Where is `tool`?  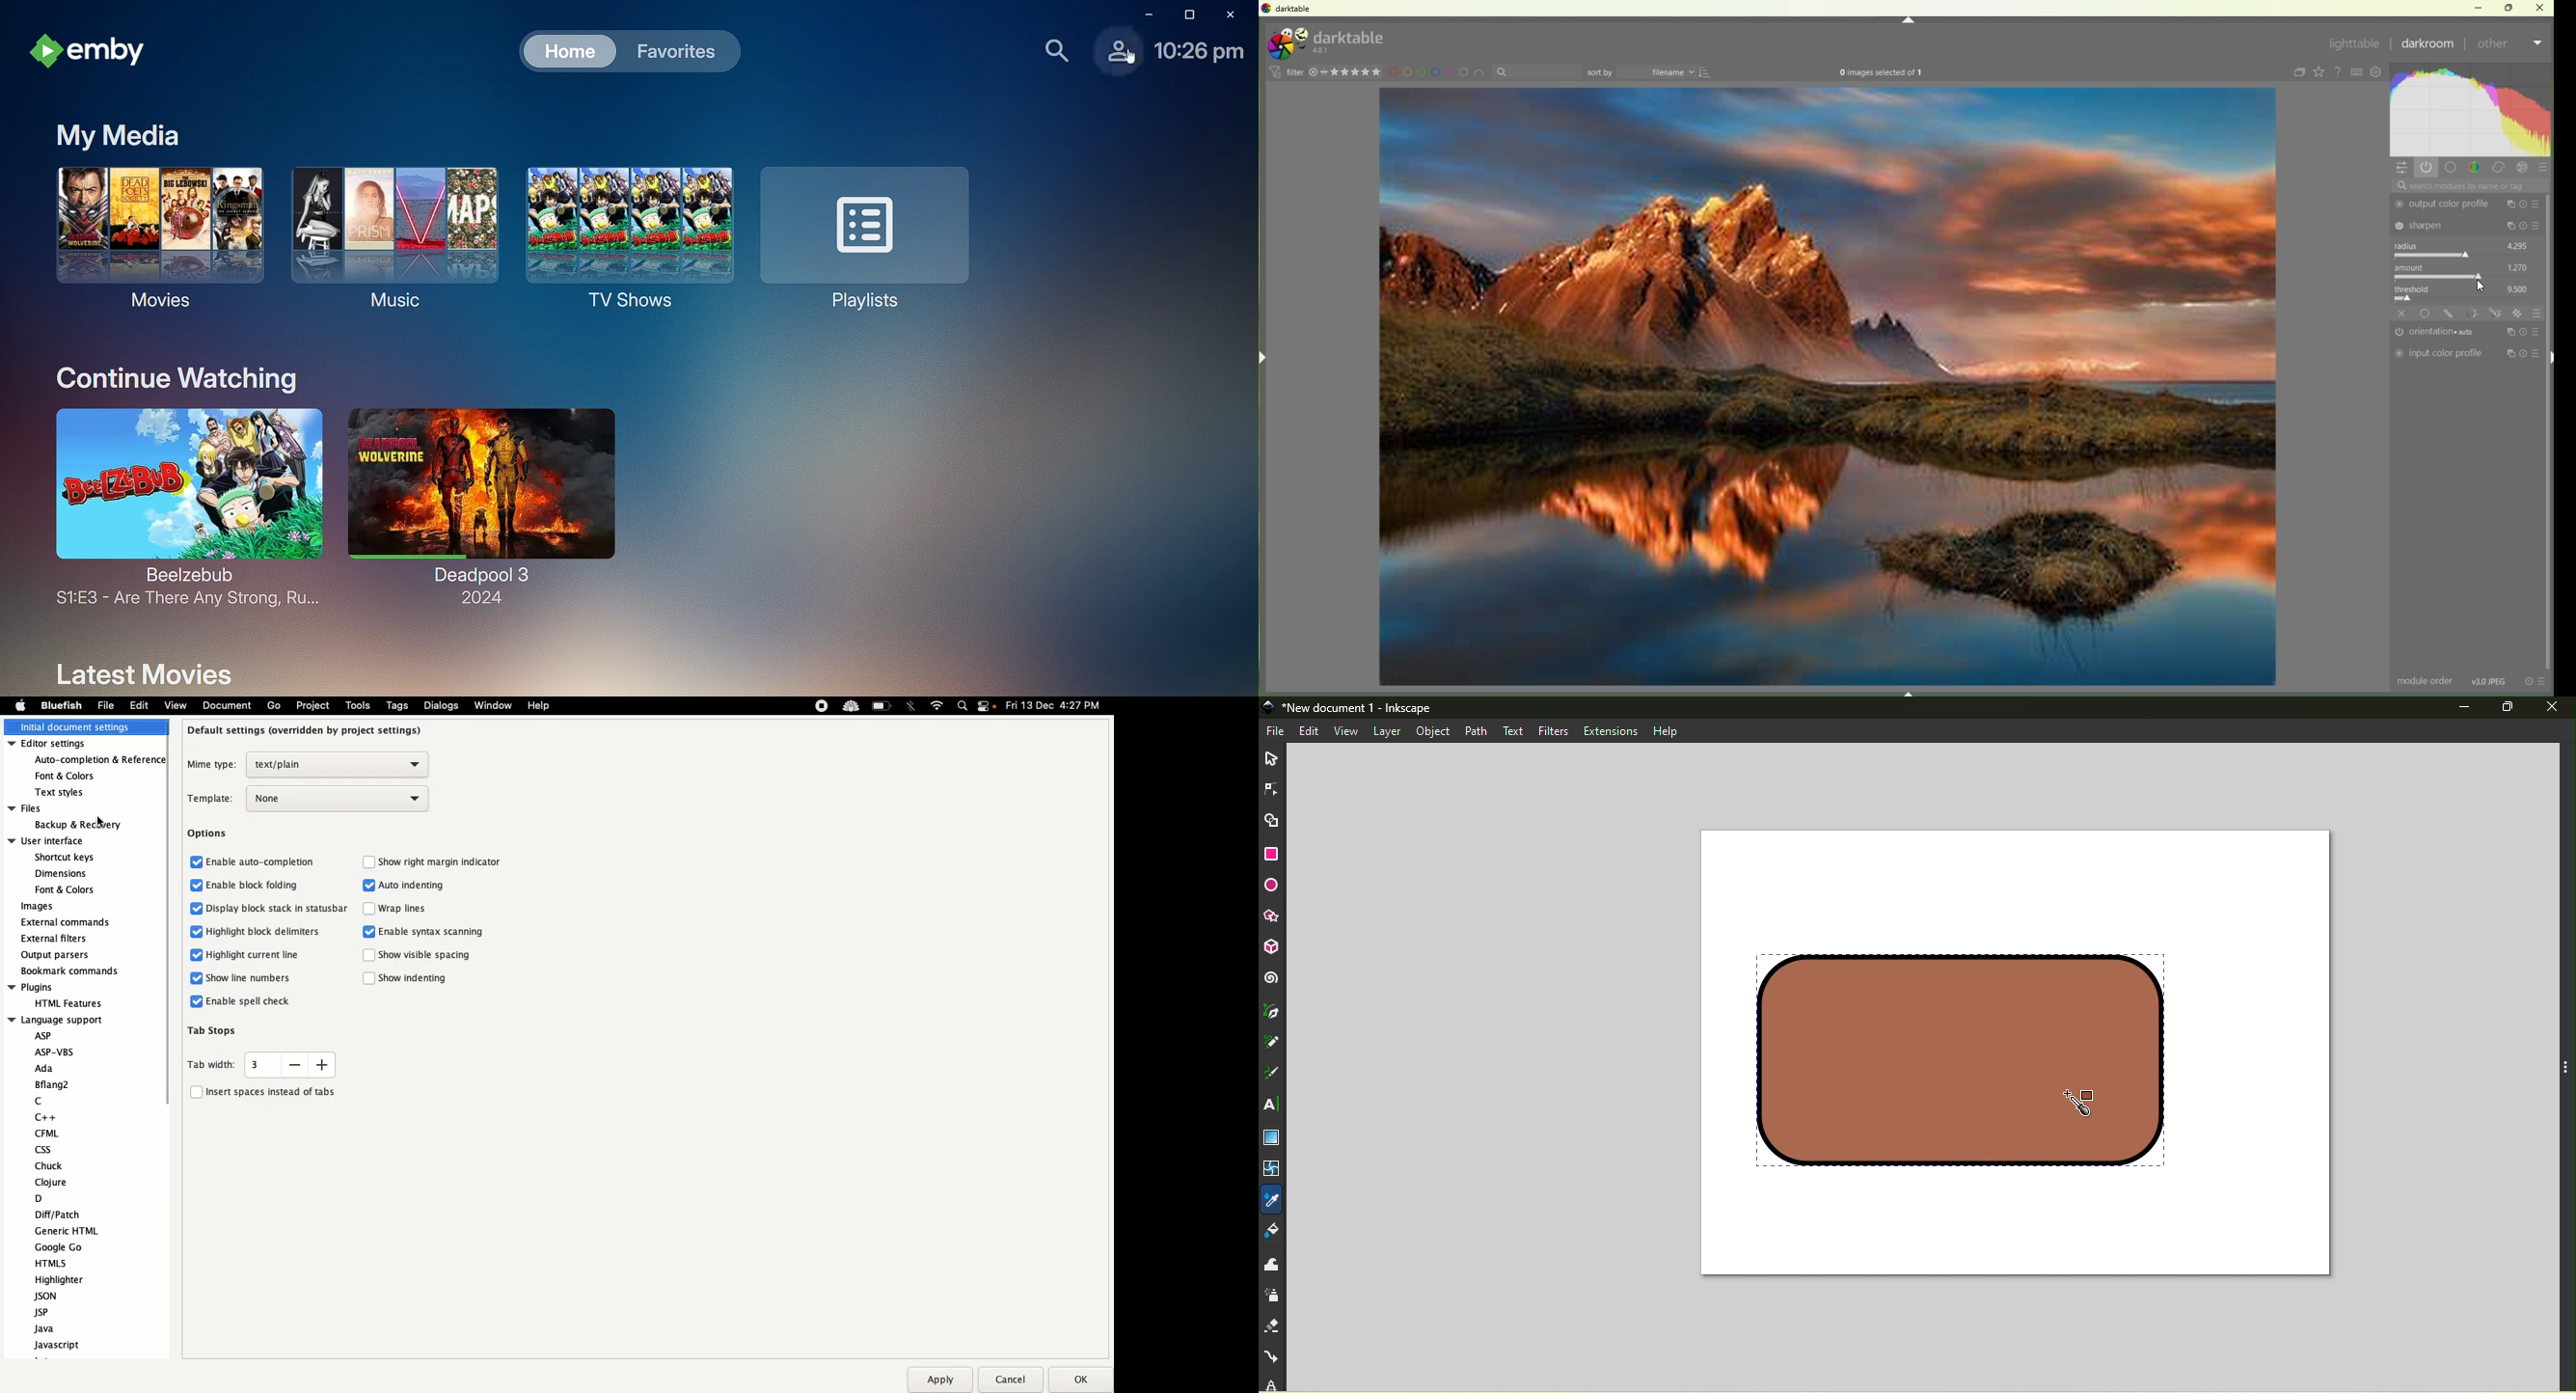
tool is located at coordinates (2496, 313).